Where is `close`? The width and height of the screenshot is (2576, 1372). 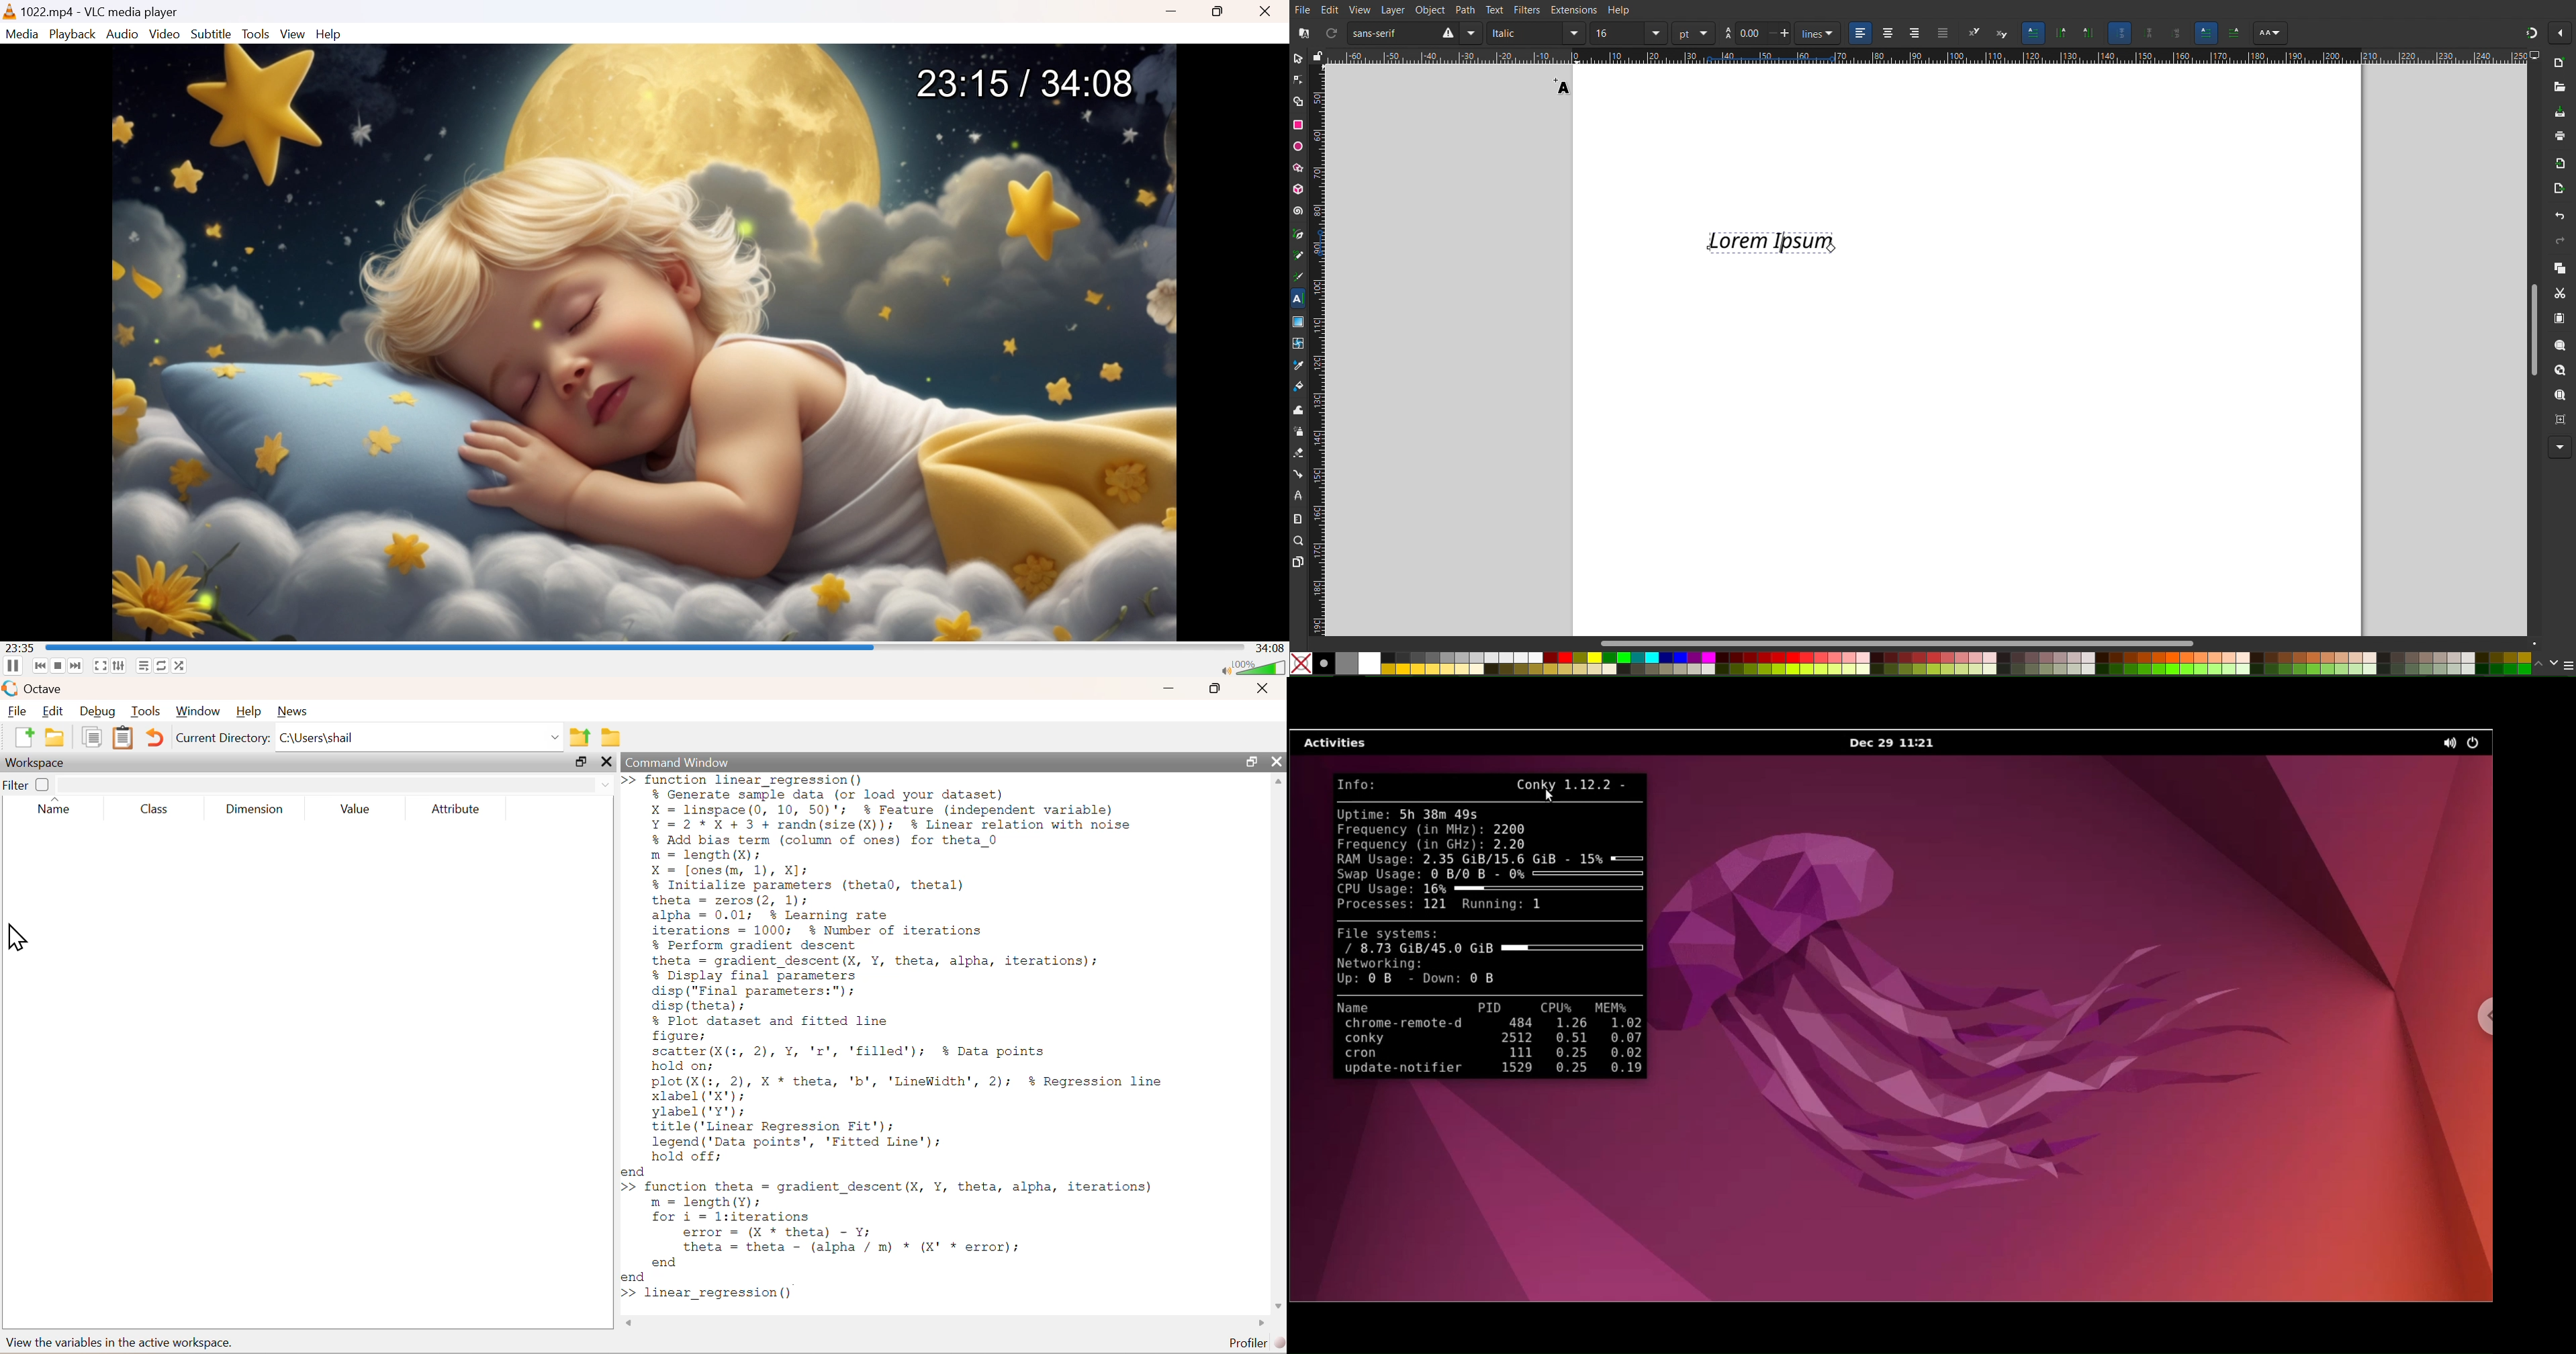
close is located at coordinates (606, 761).